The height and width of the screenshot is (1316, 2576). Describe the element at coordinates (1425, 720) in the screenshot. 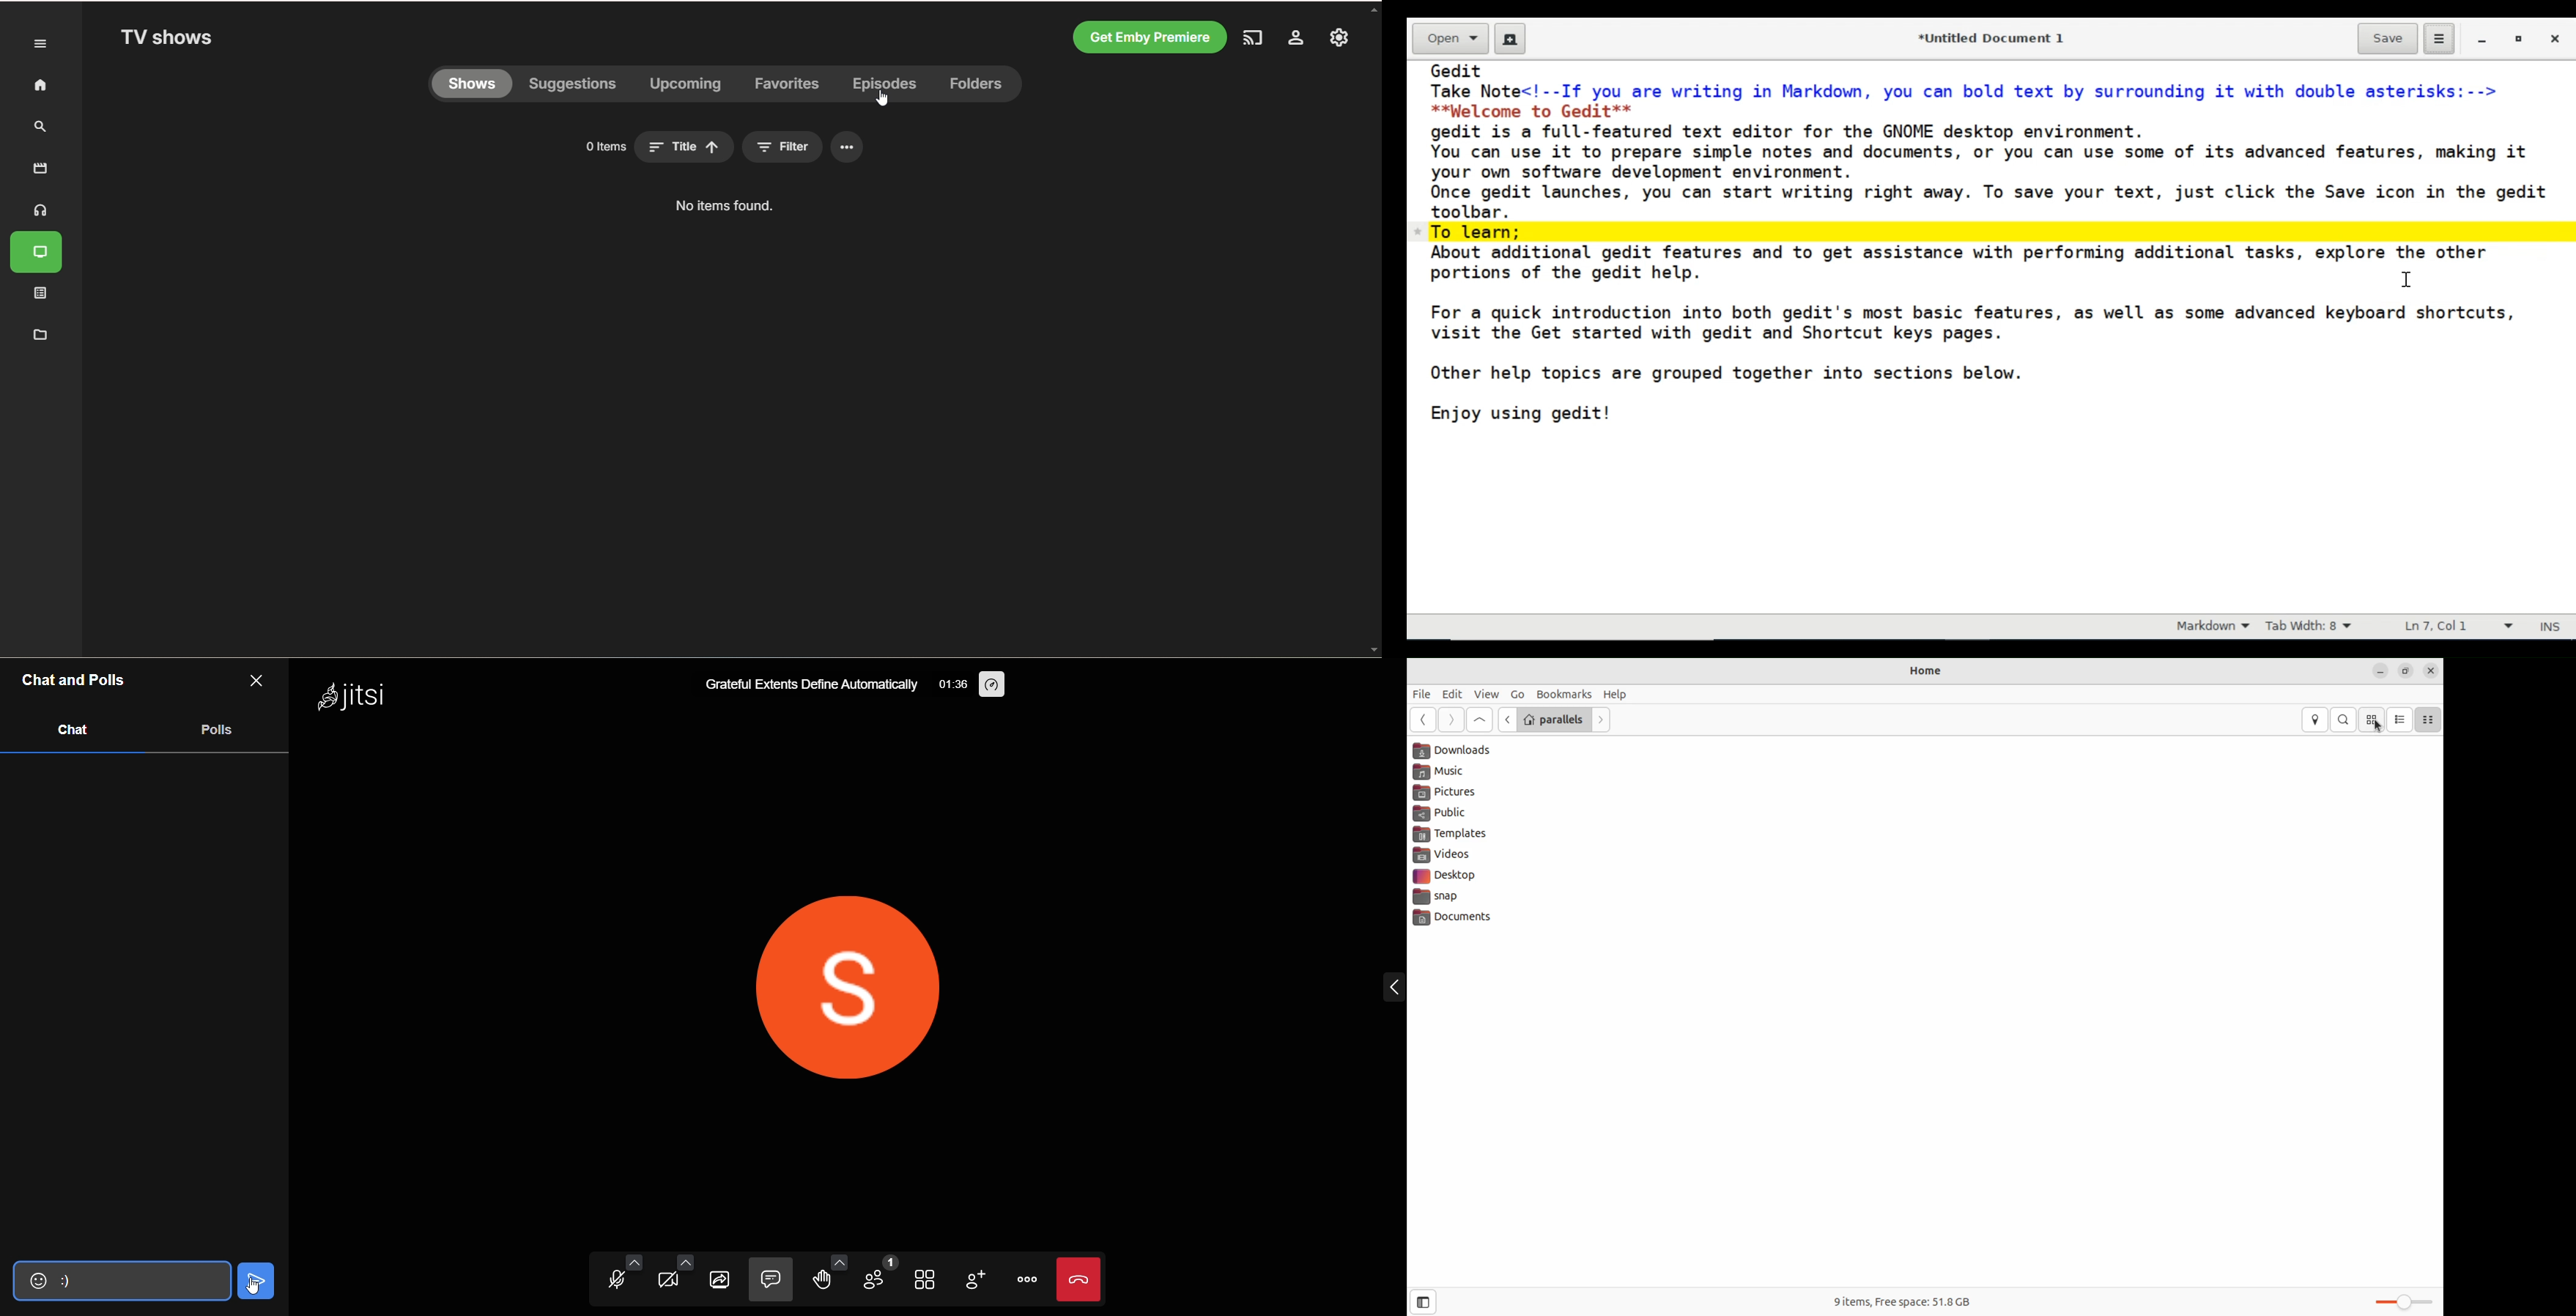

I see `go back ward` at that location.